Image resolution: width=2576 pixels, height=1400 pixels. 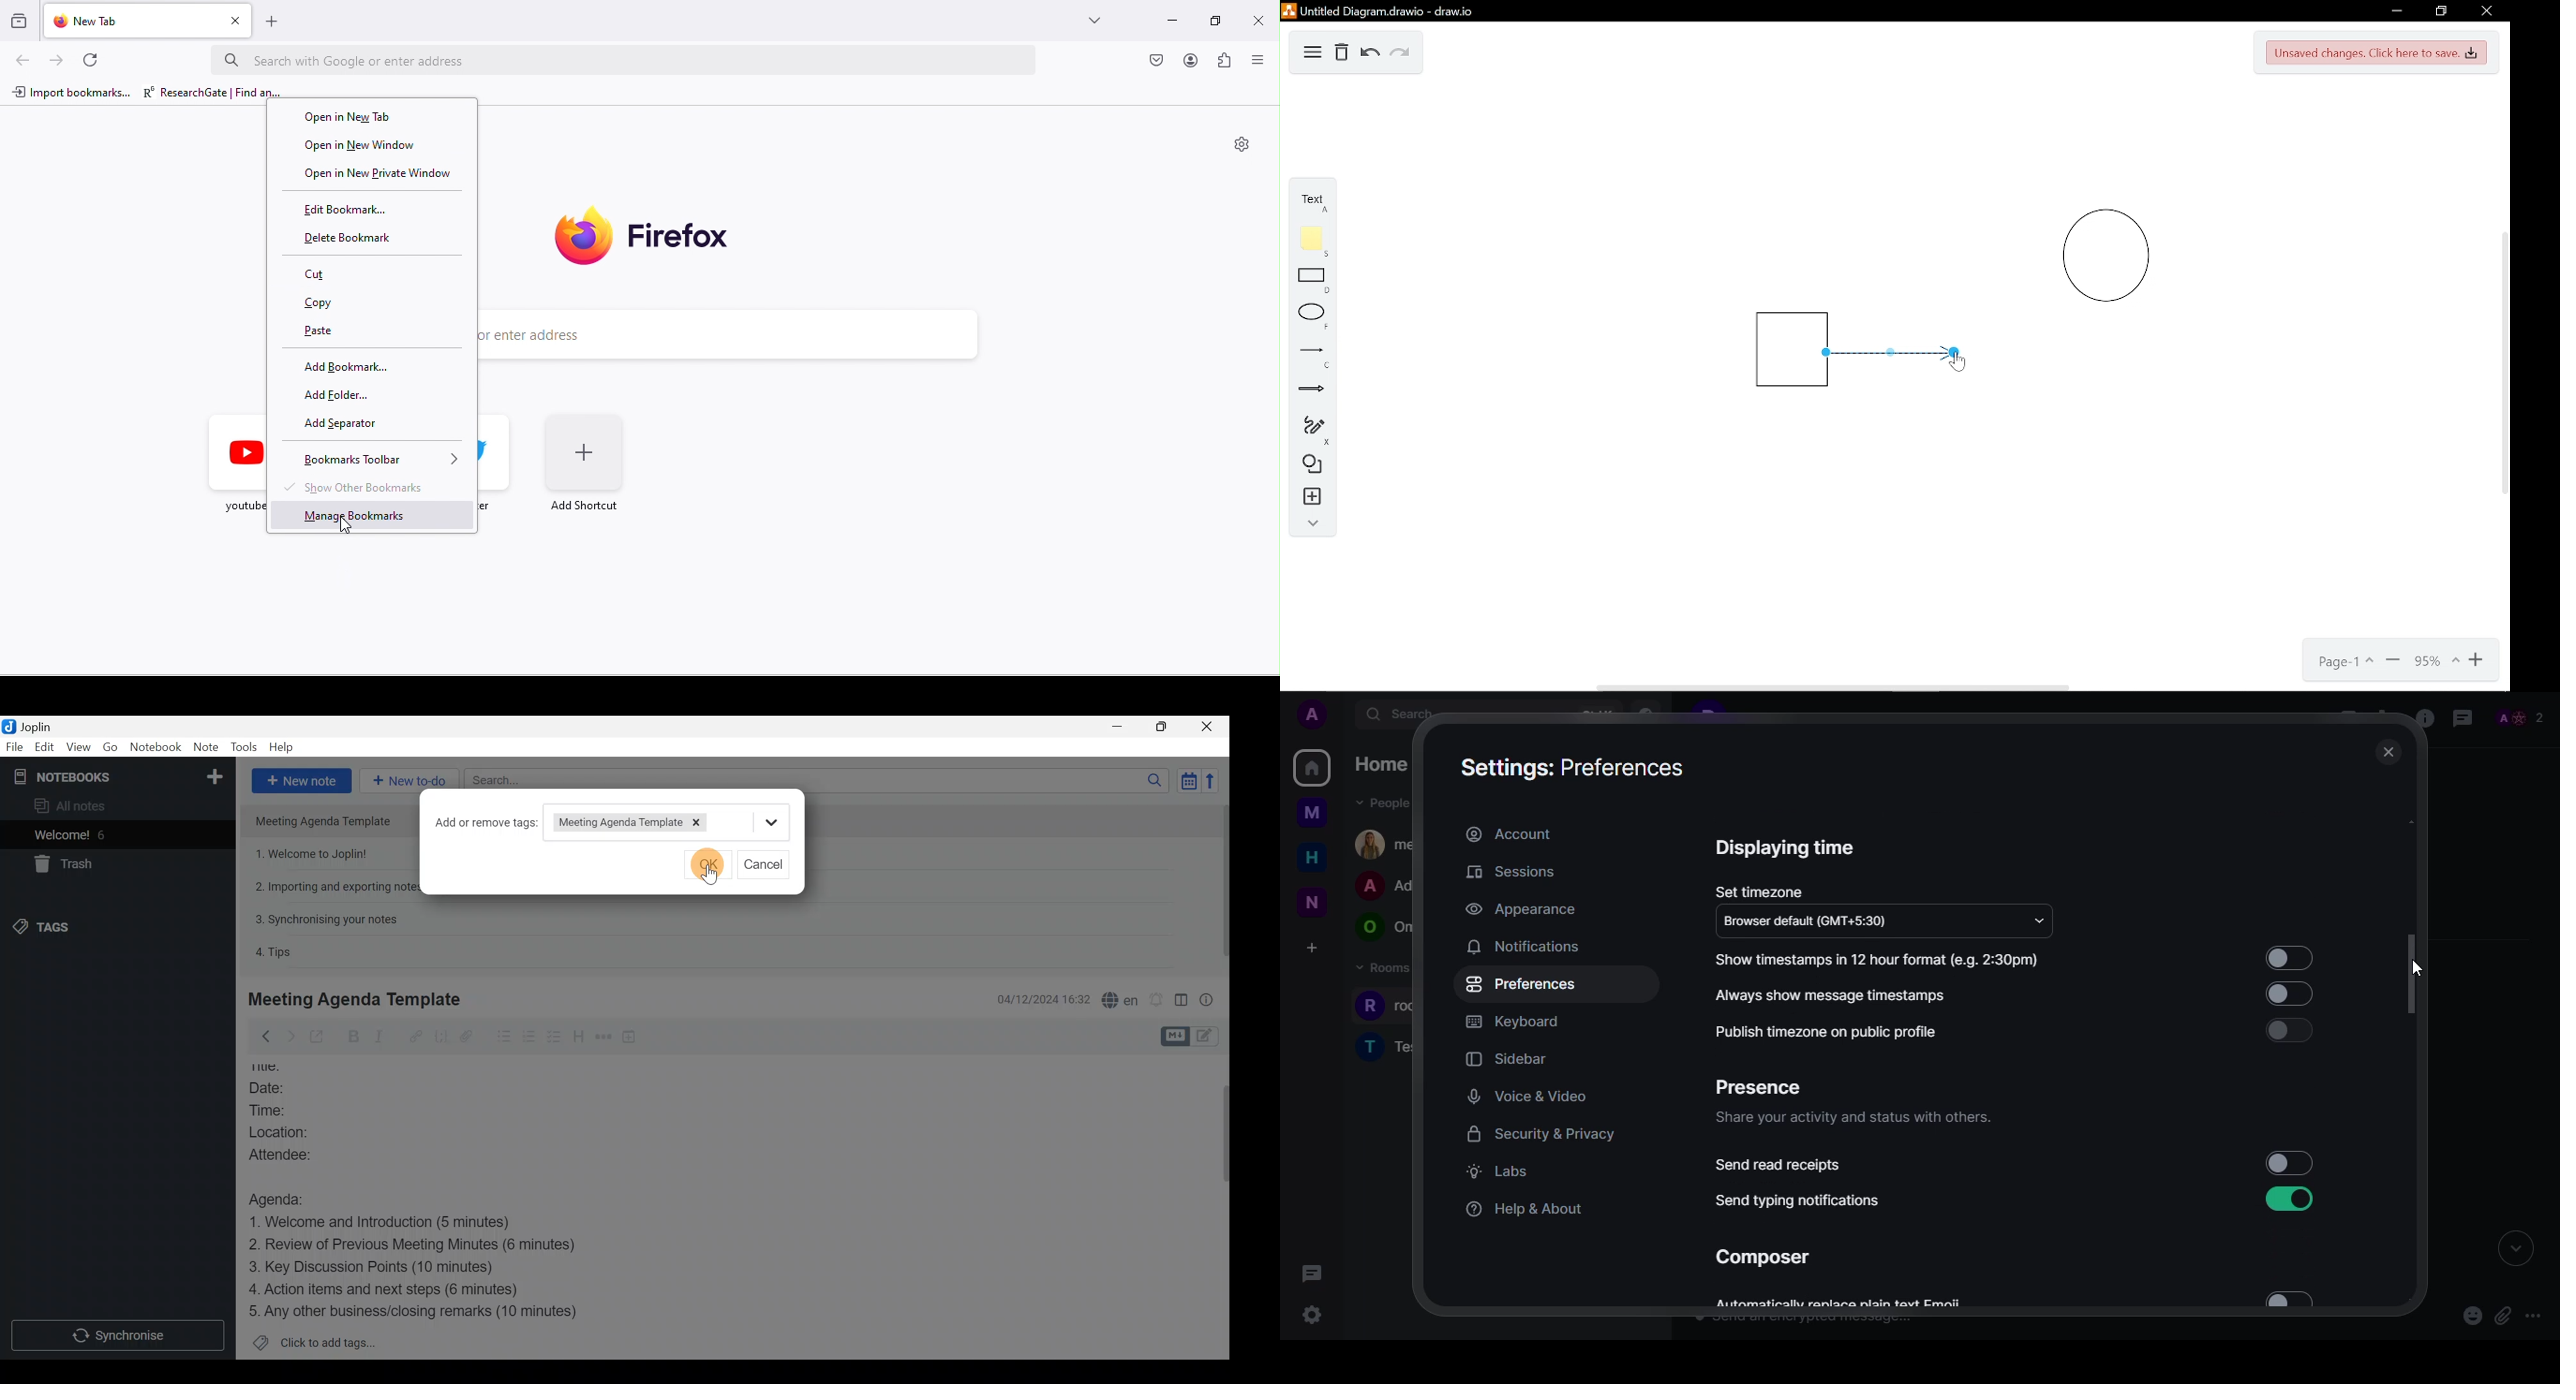 What do you see at coordinates (679, 235) in the screenshot?
I see `Firefox` at bounding box center [679, 235].